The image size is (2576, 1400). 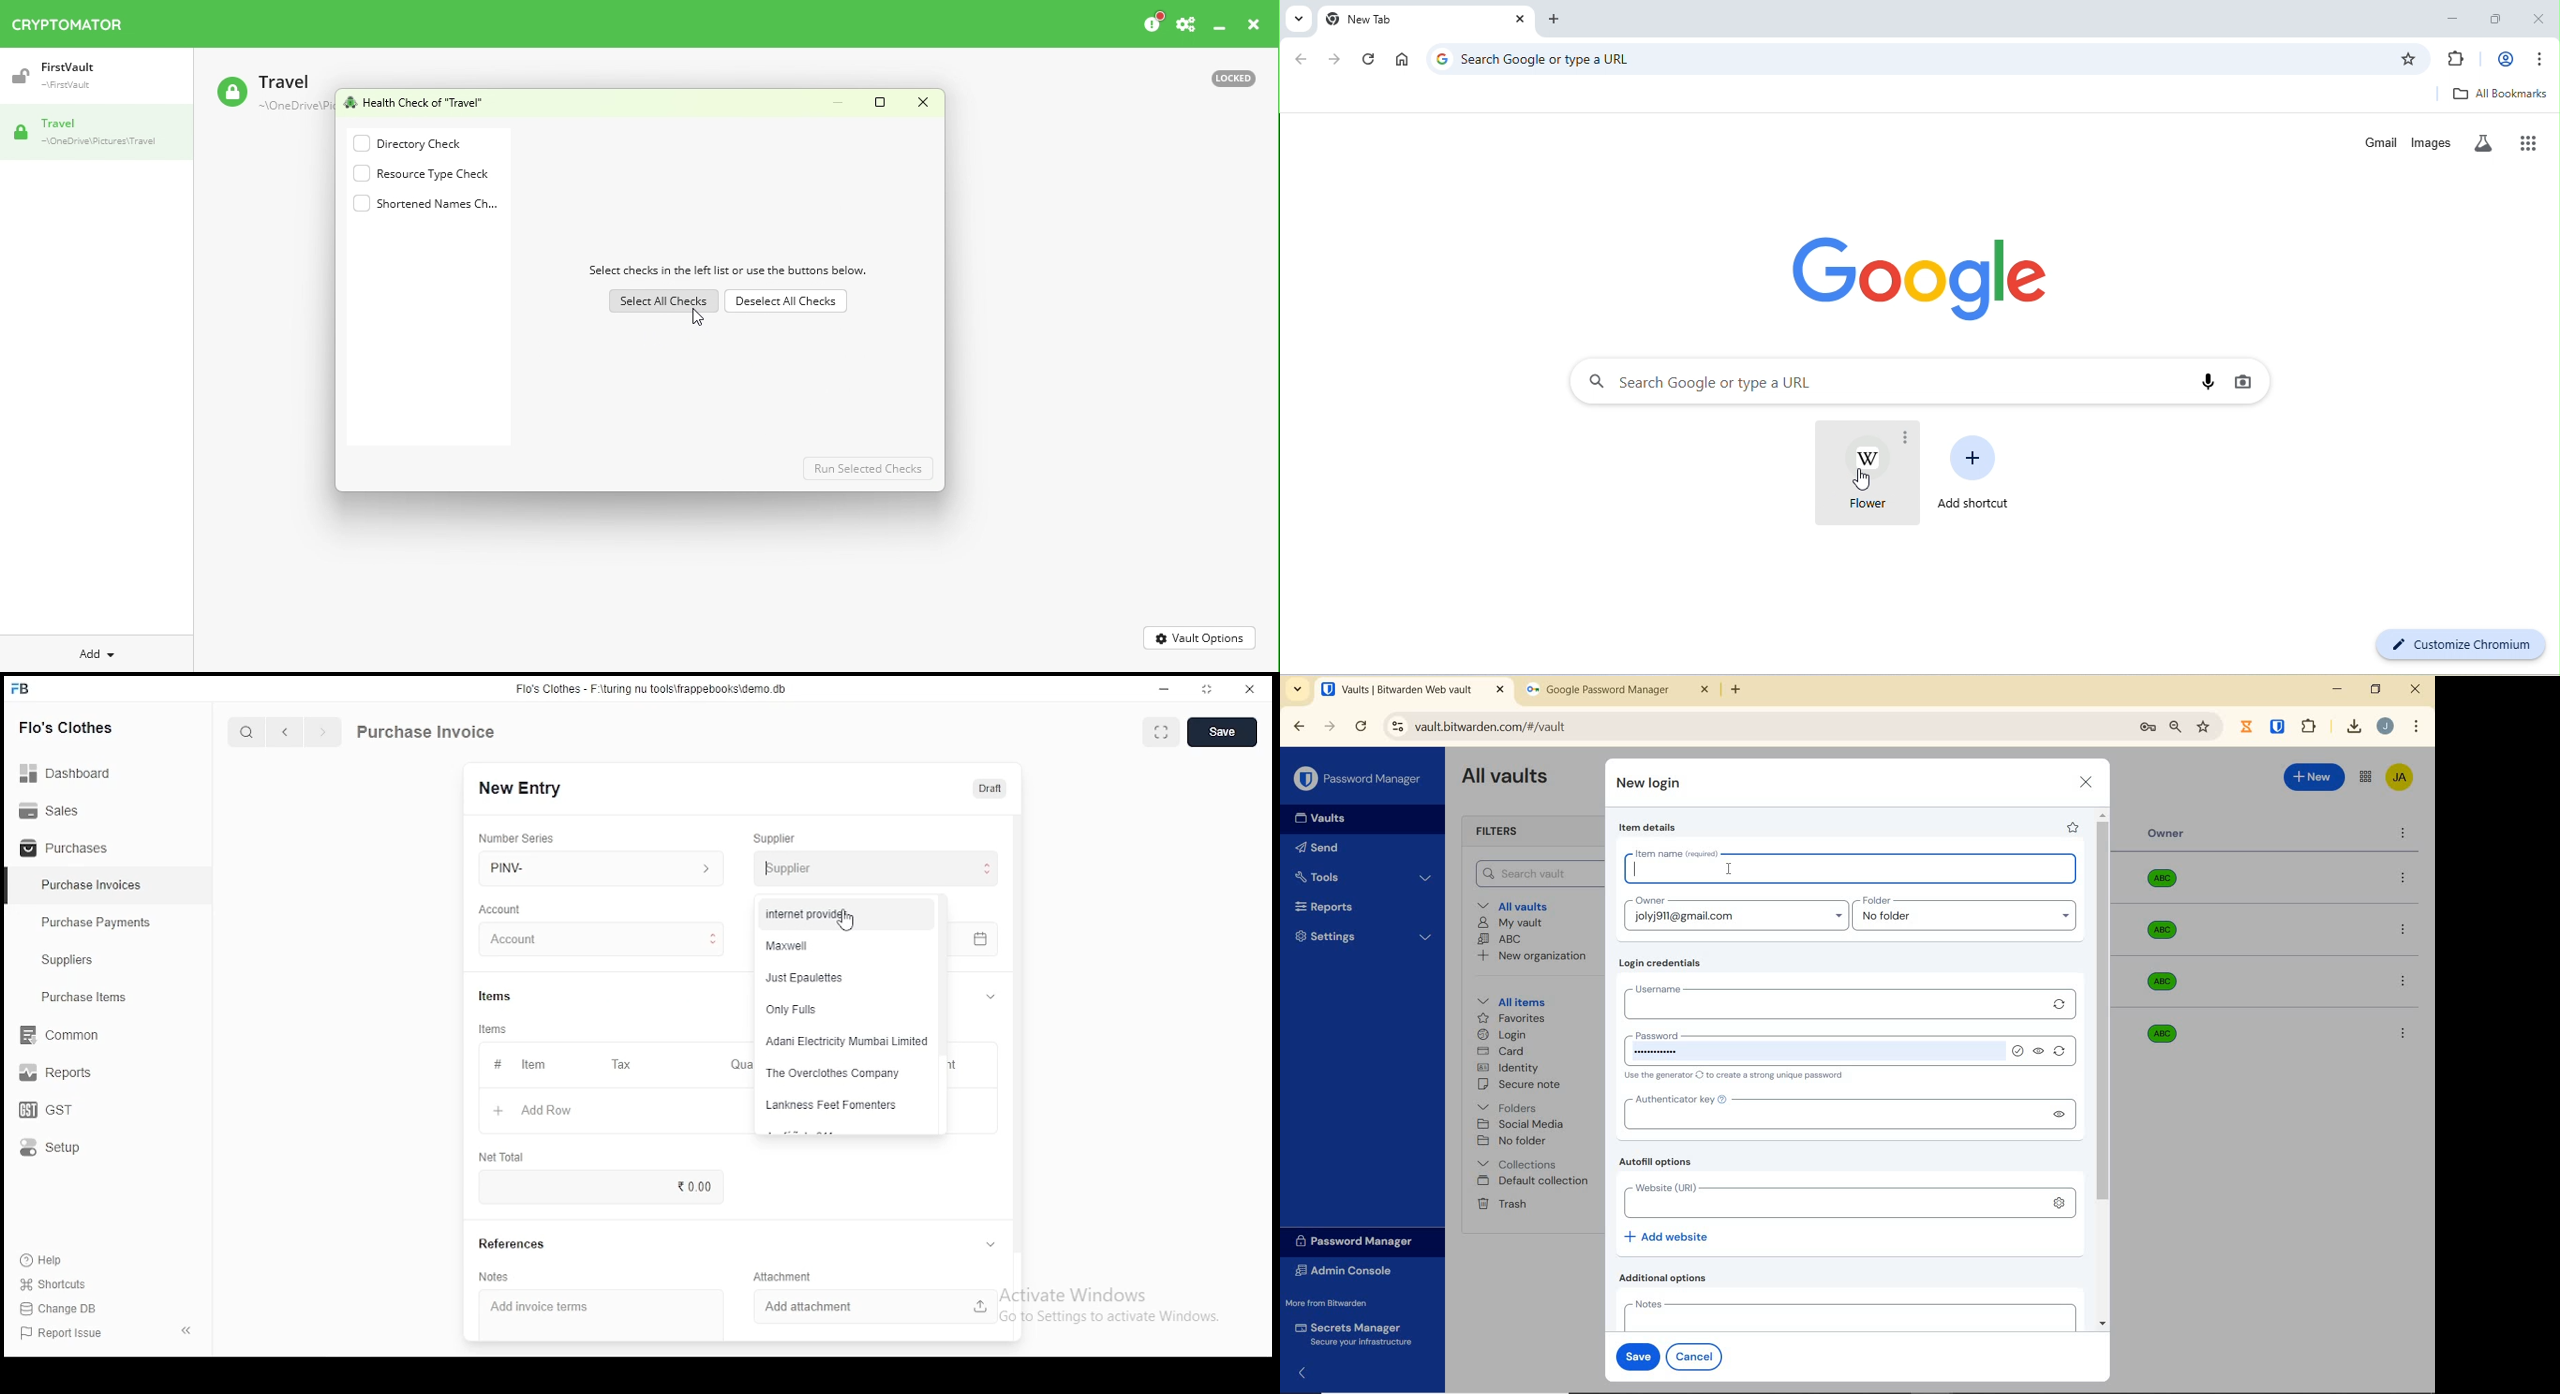 What do you see at coordinates (562, 1308) in the screenshot?
I see `add invoice items` at bounding box center [562, 1308].